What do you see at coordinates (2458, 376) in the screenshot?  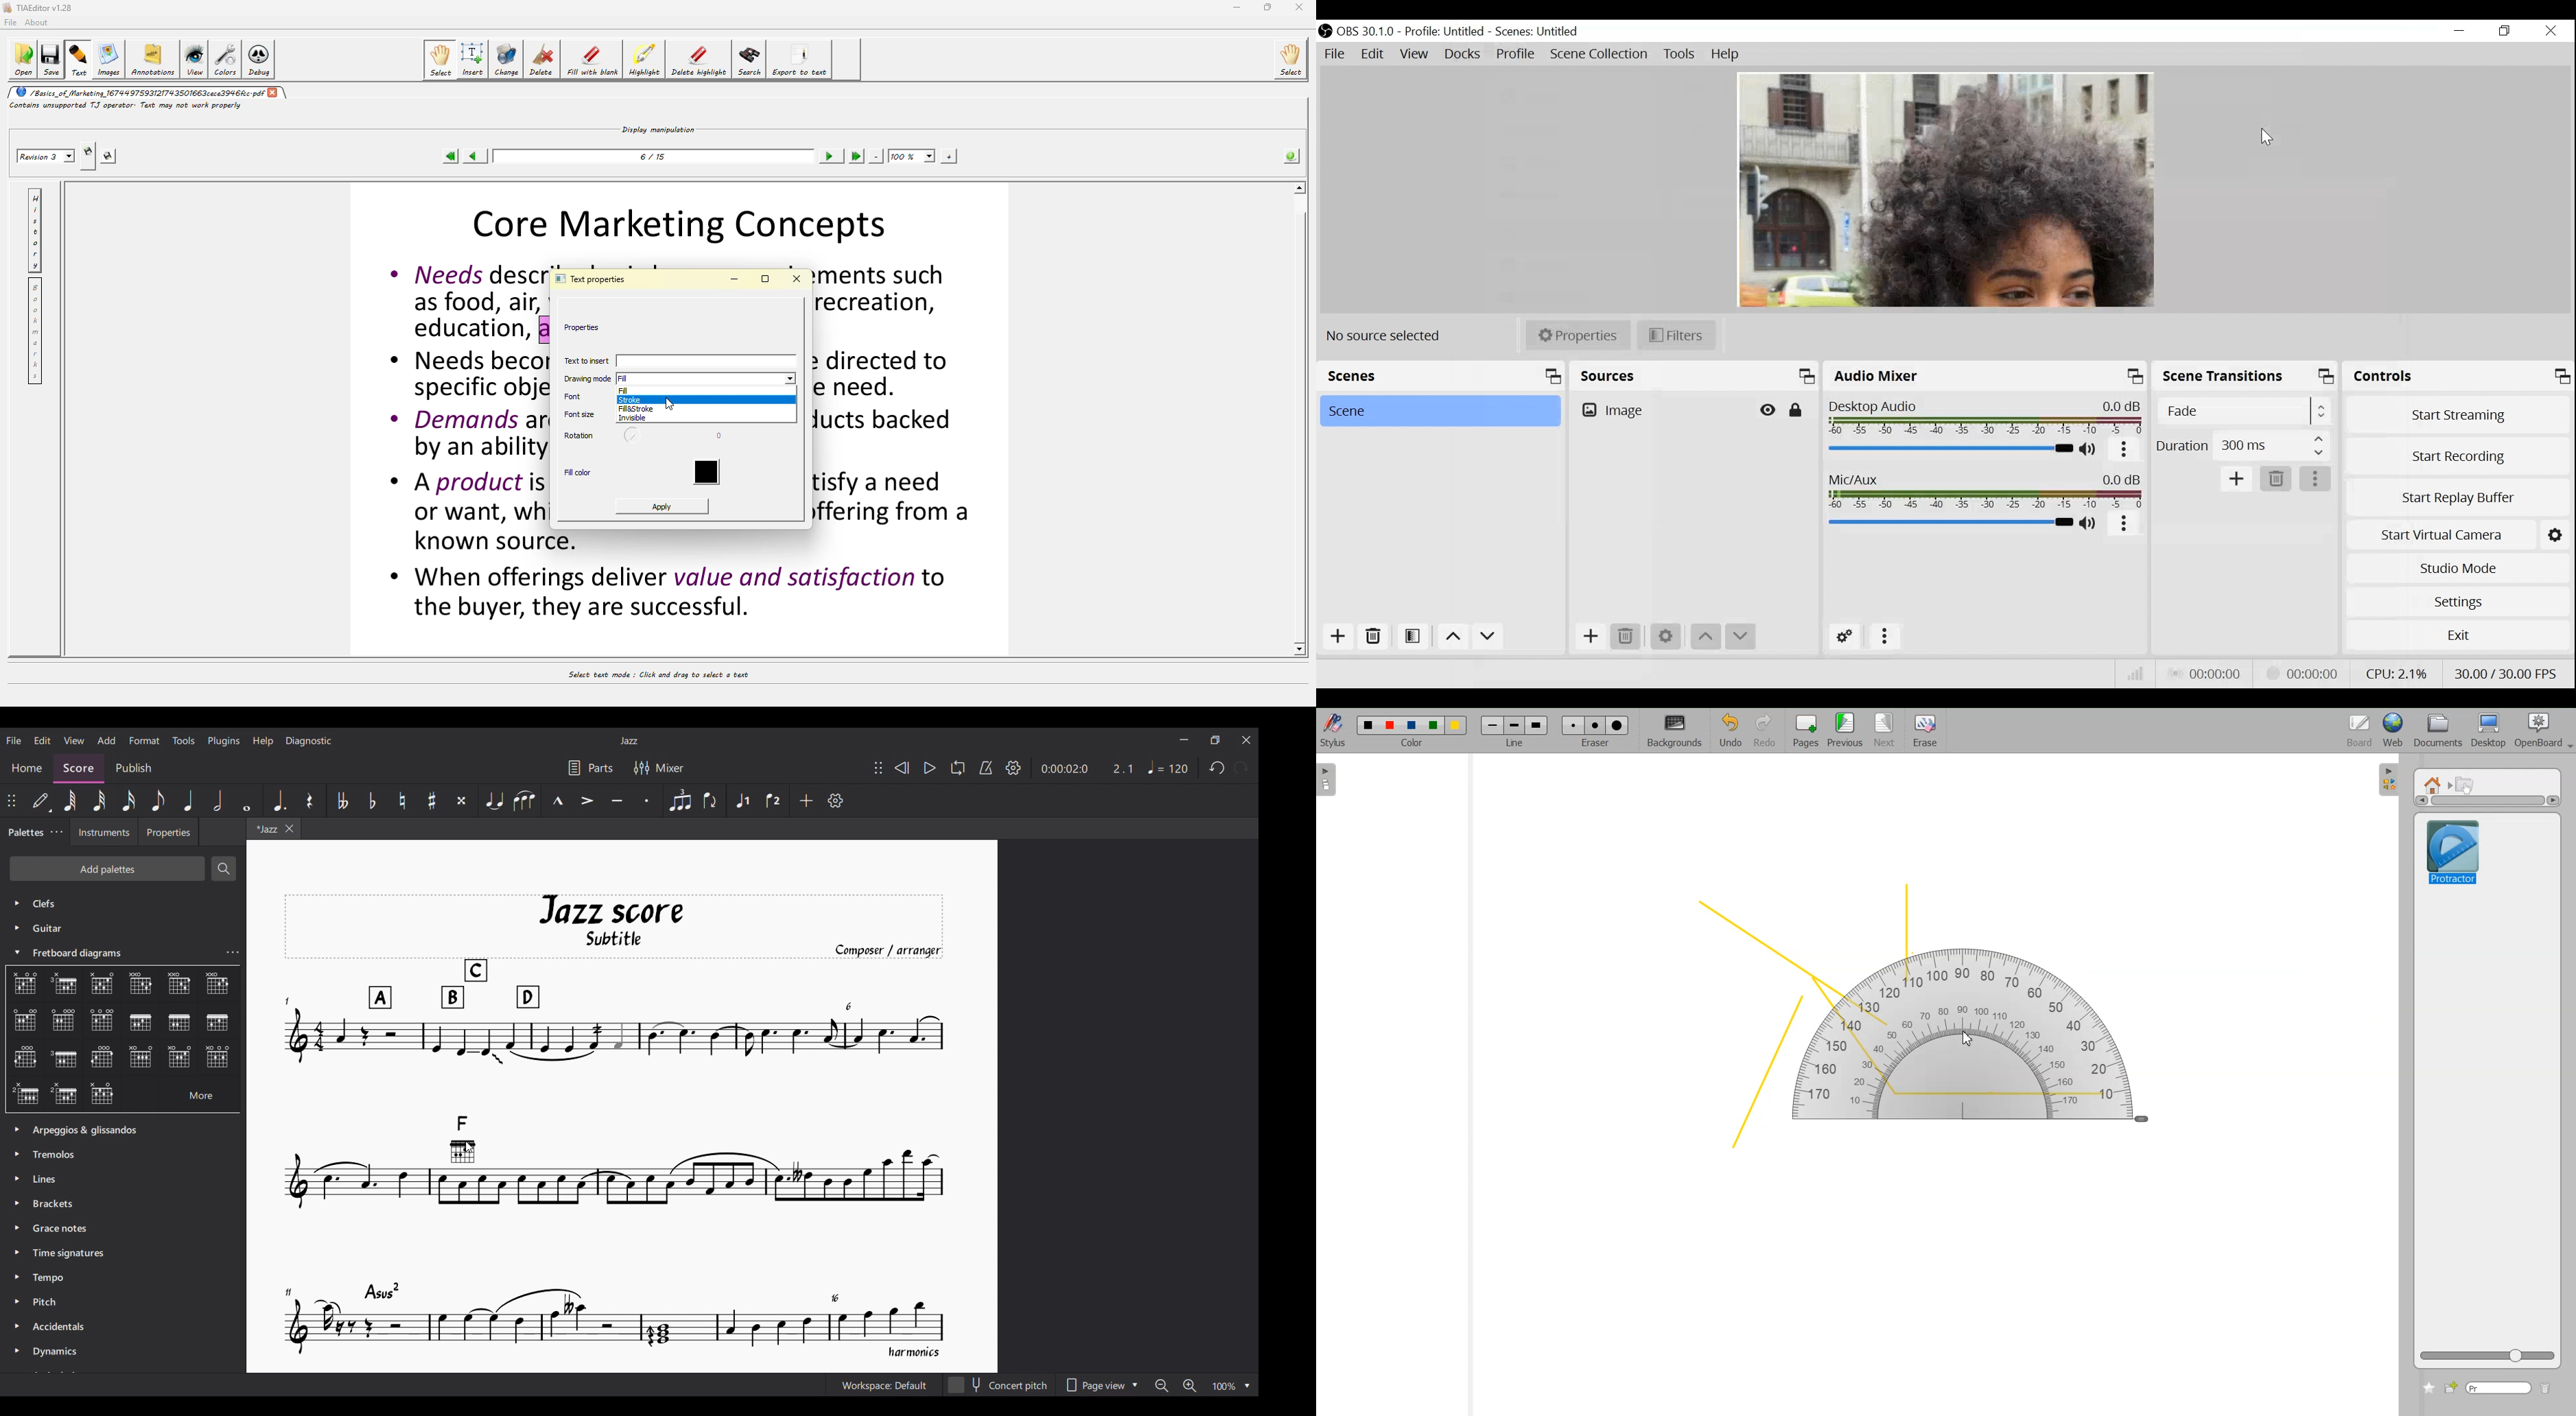 I see `Controls` at bounding box center [2458, 376].